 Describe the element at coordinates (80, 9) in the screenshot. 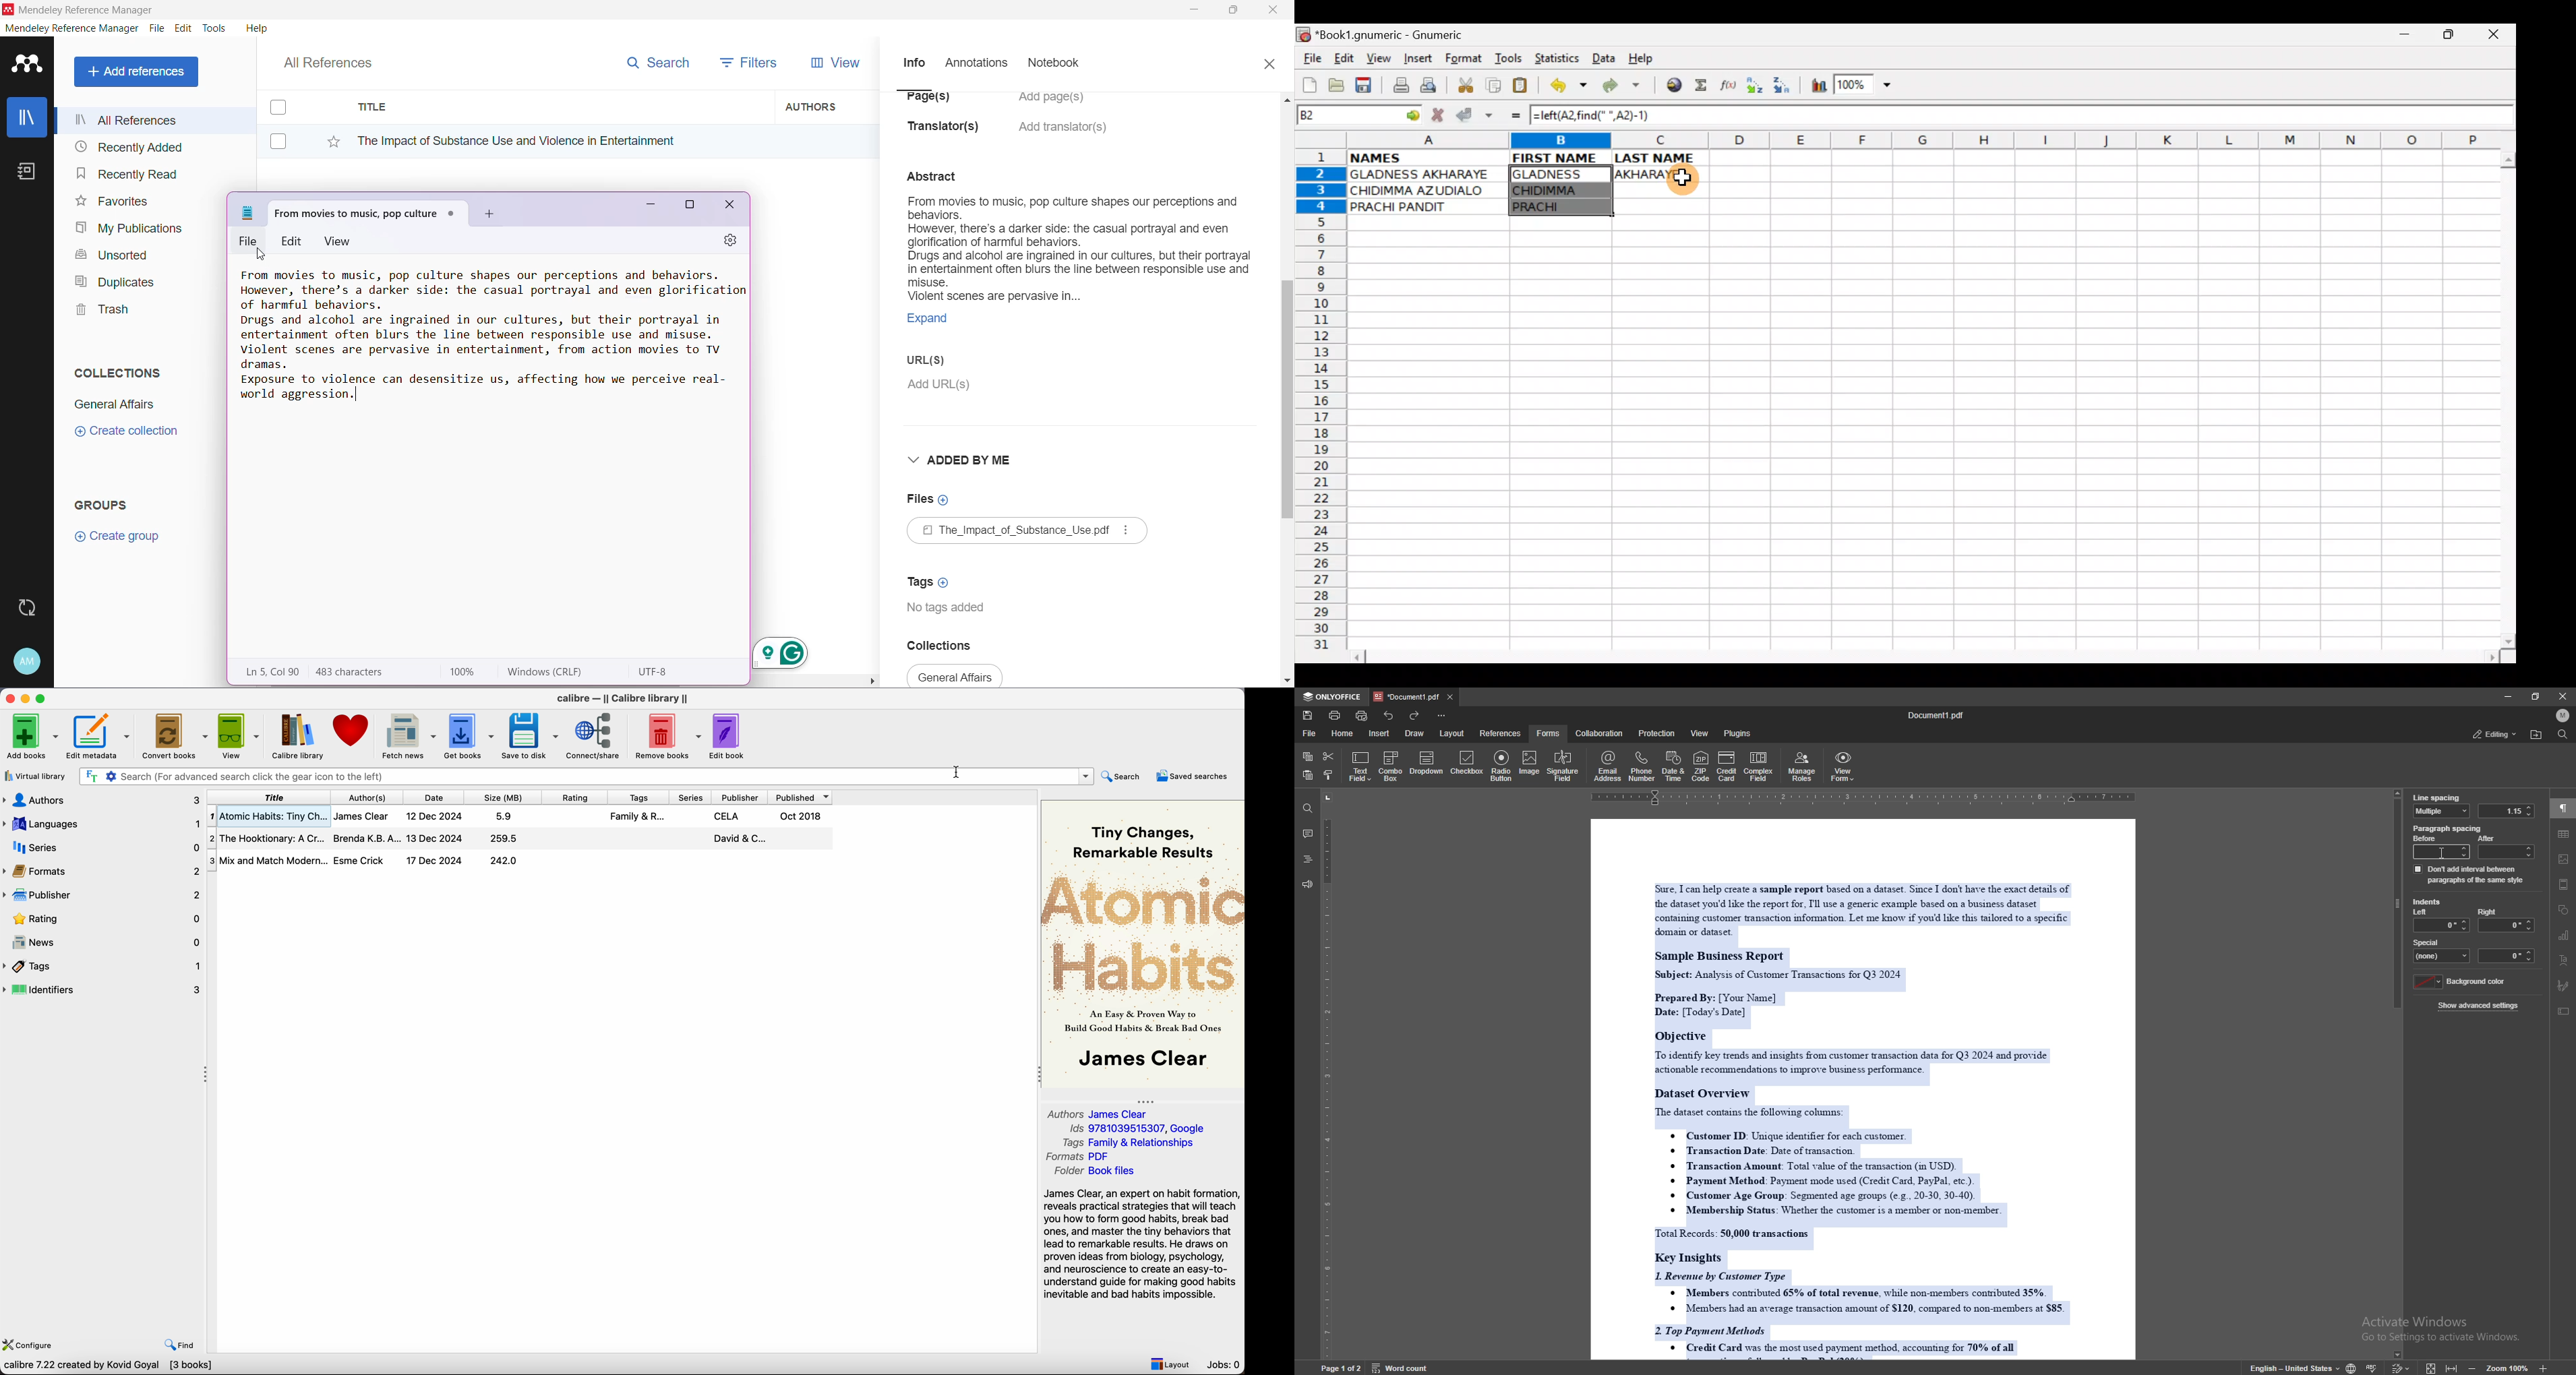

I see `Application Name` at that location.